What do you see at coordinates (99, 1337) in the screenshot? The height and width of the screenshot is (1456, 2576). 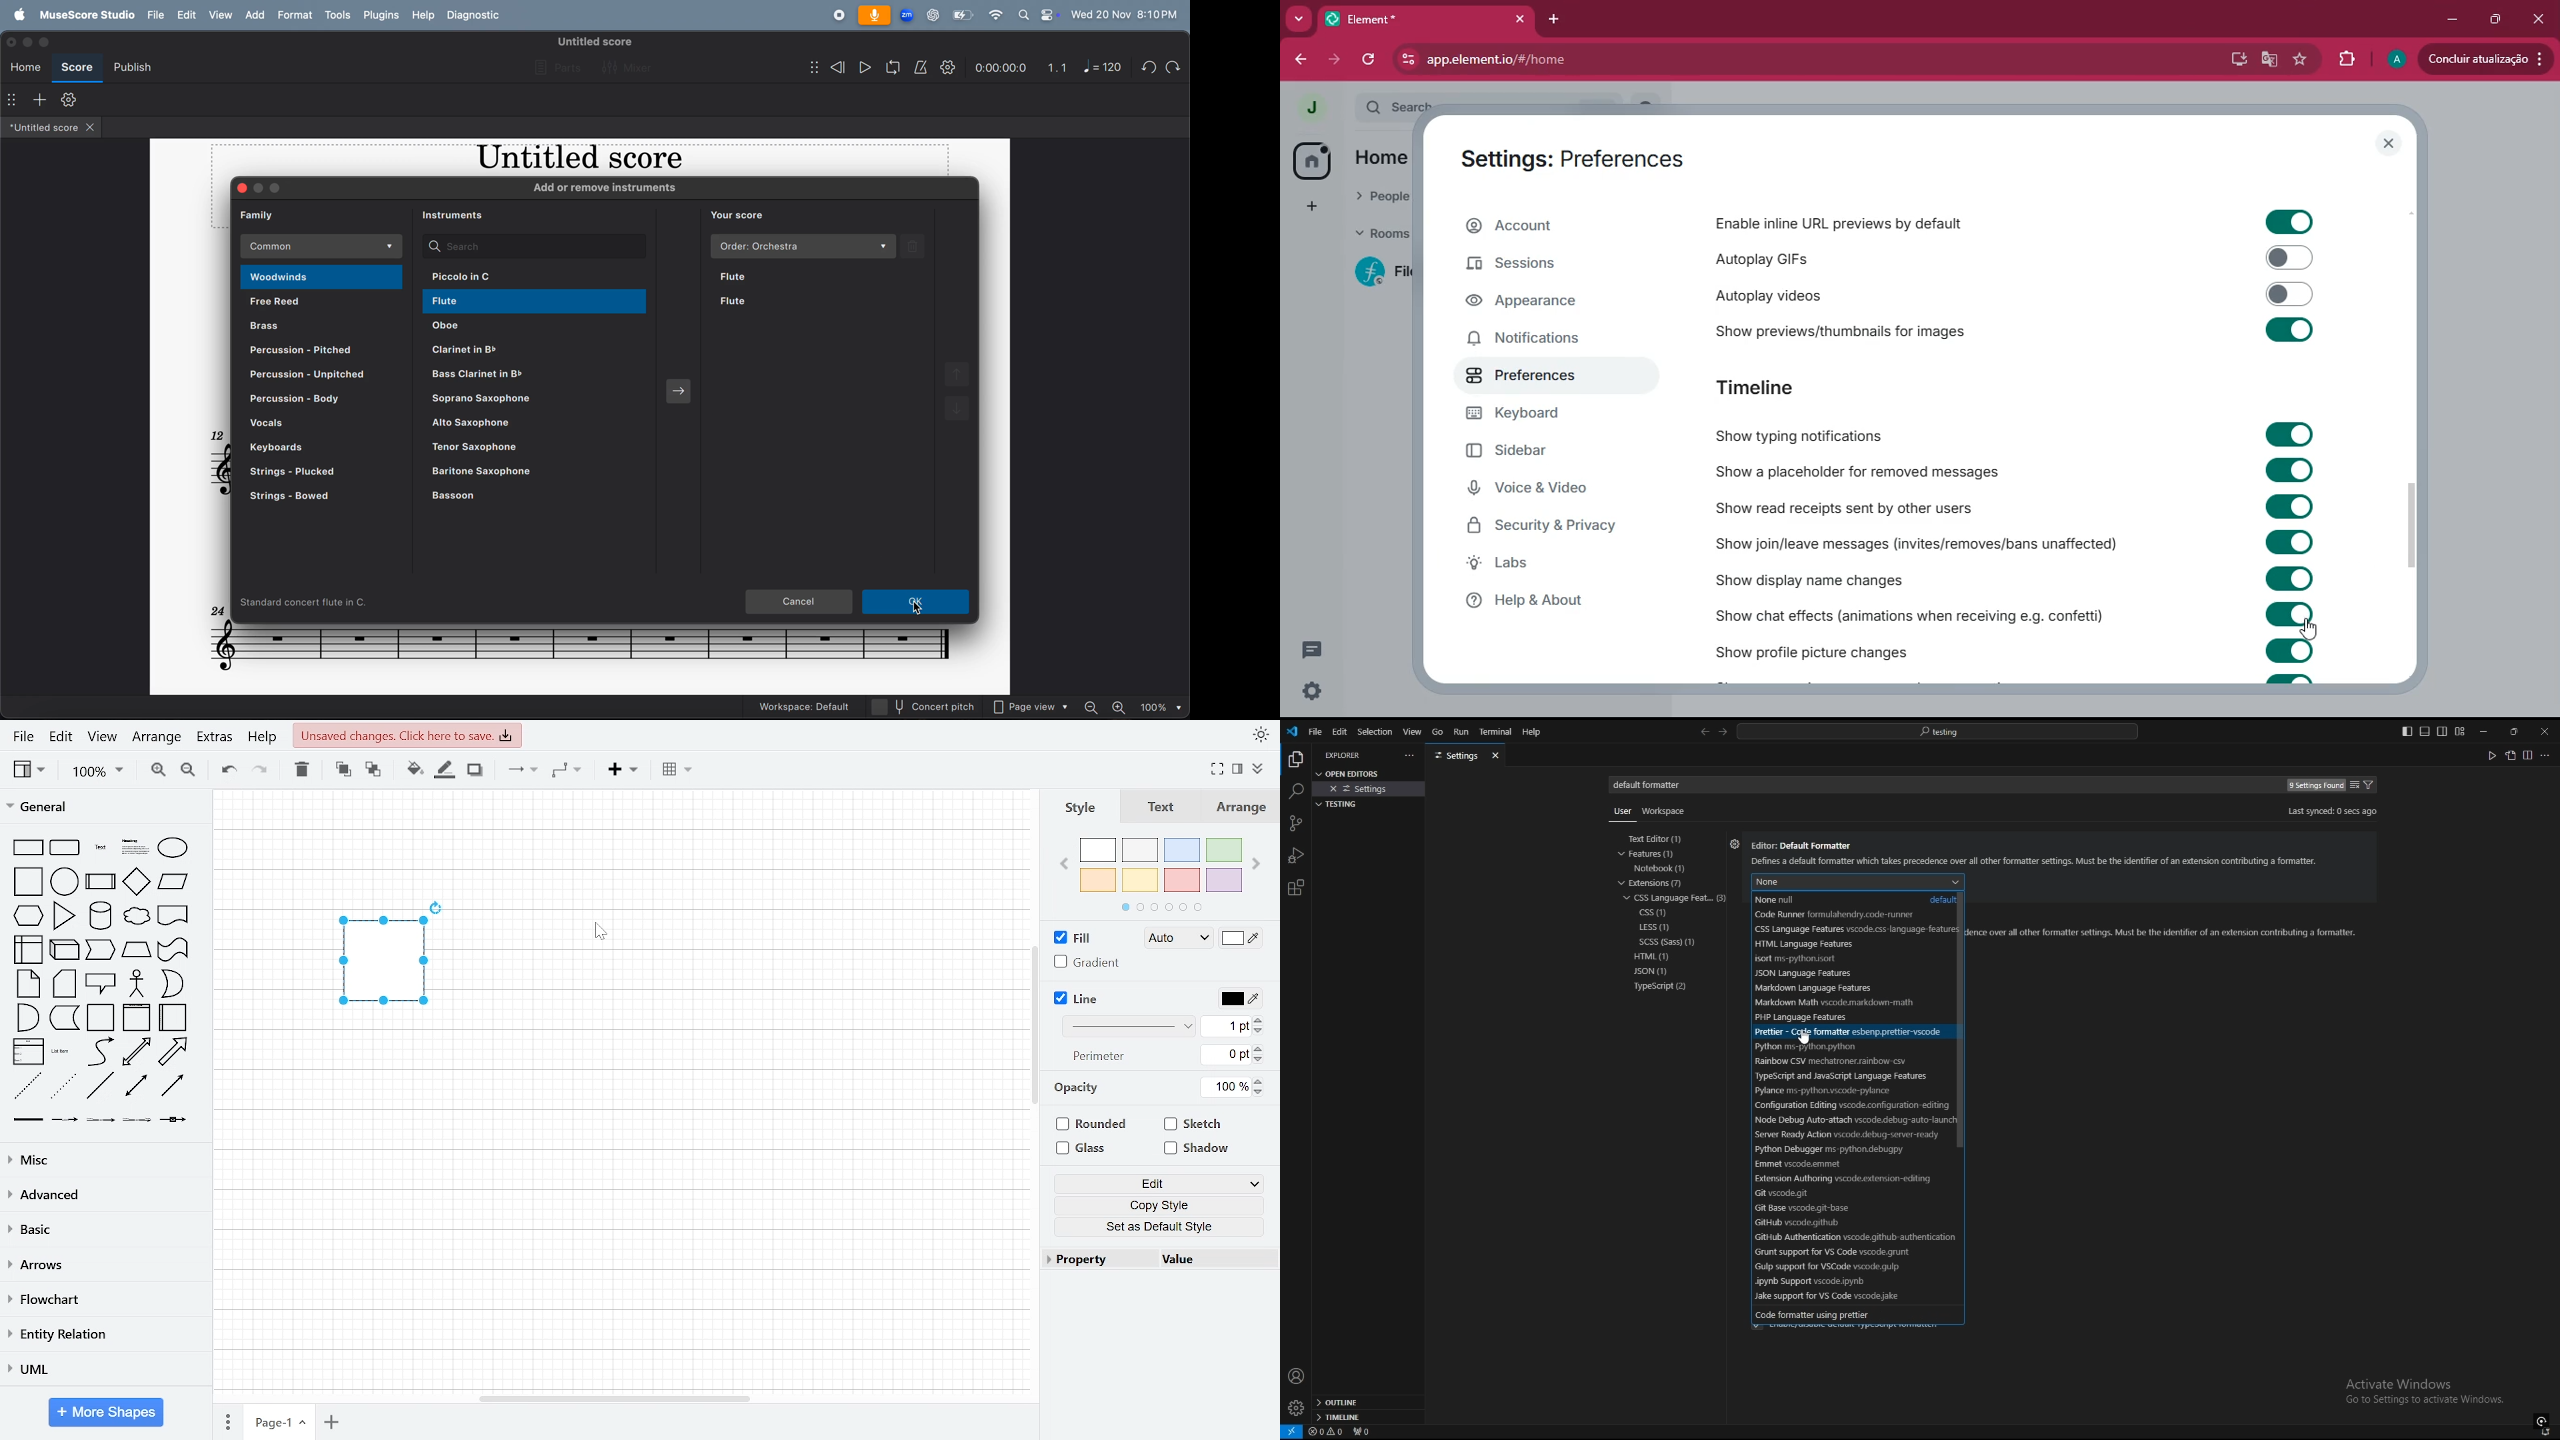 I see `entity relation` at bounding box center [99, 1337].